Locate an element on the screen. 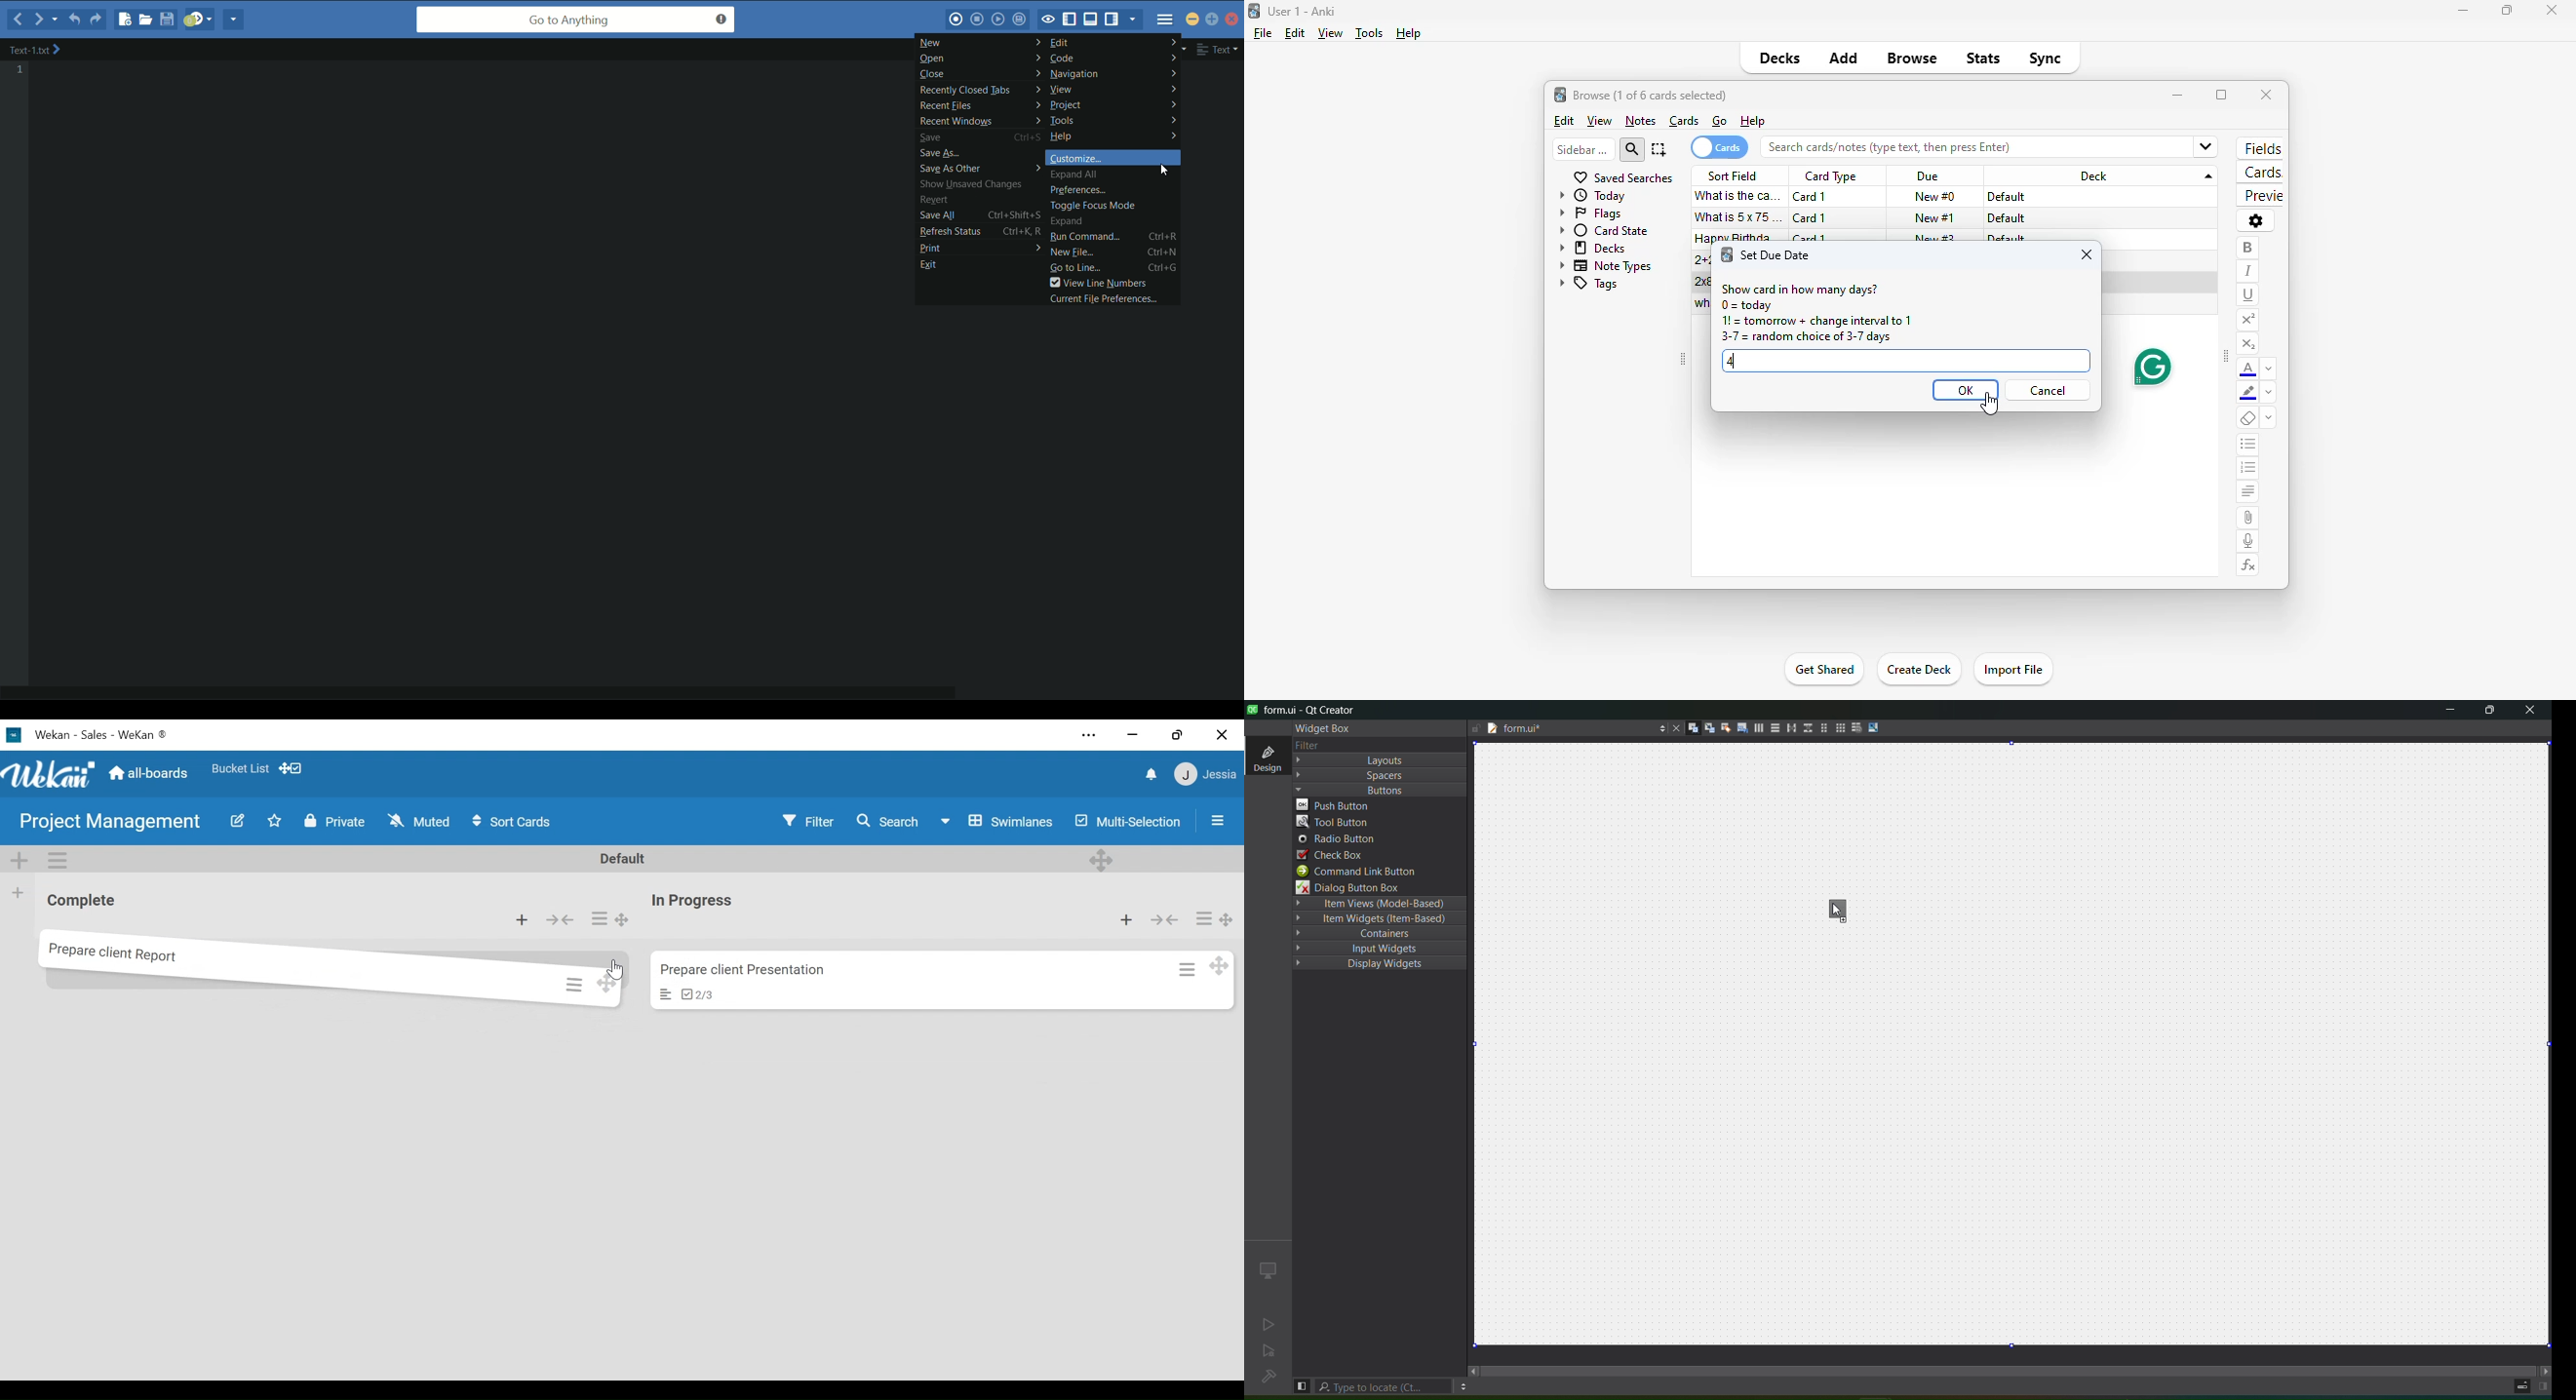 The height and width of the screenshot is (1400, 2576). text highlighting color is located at coordinates (2248, 394).